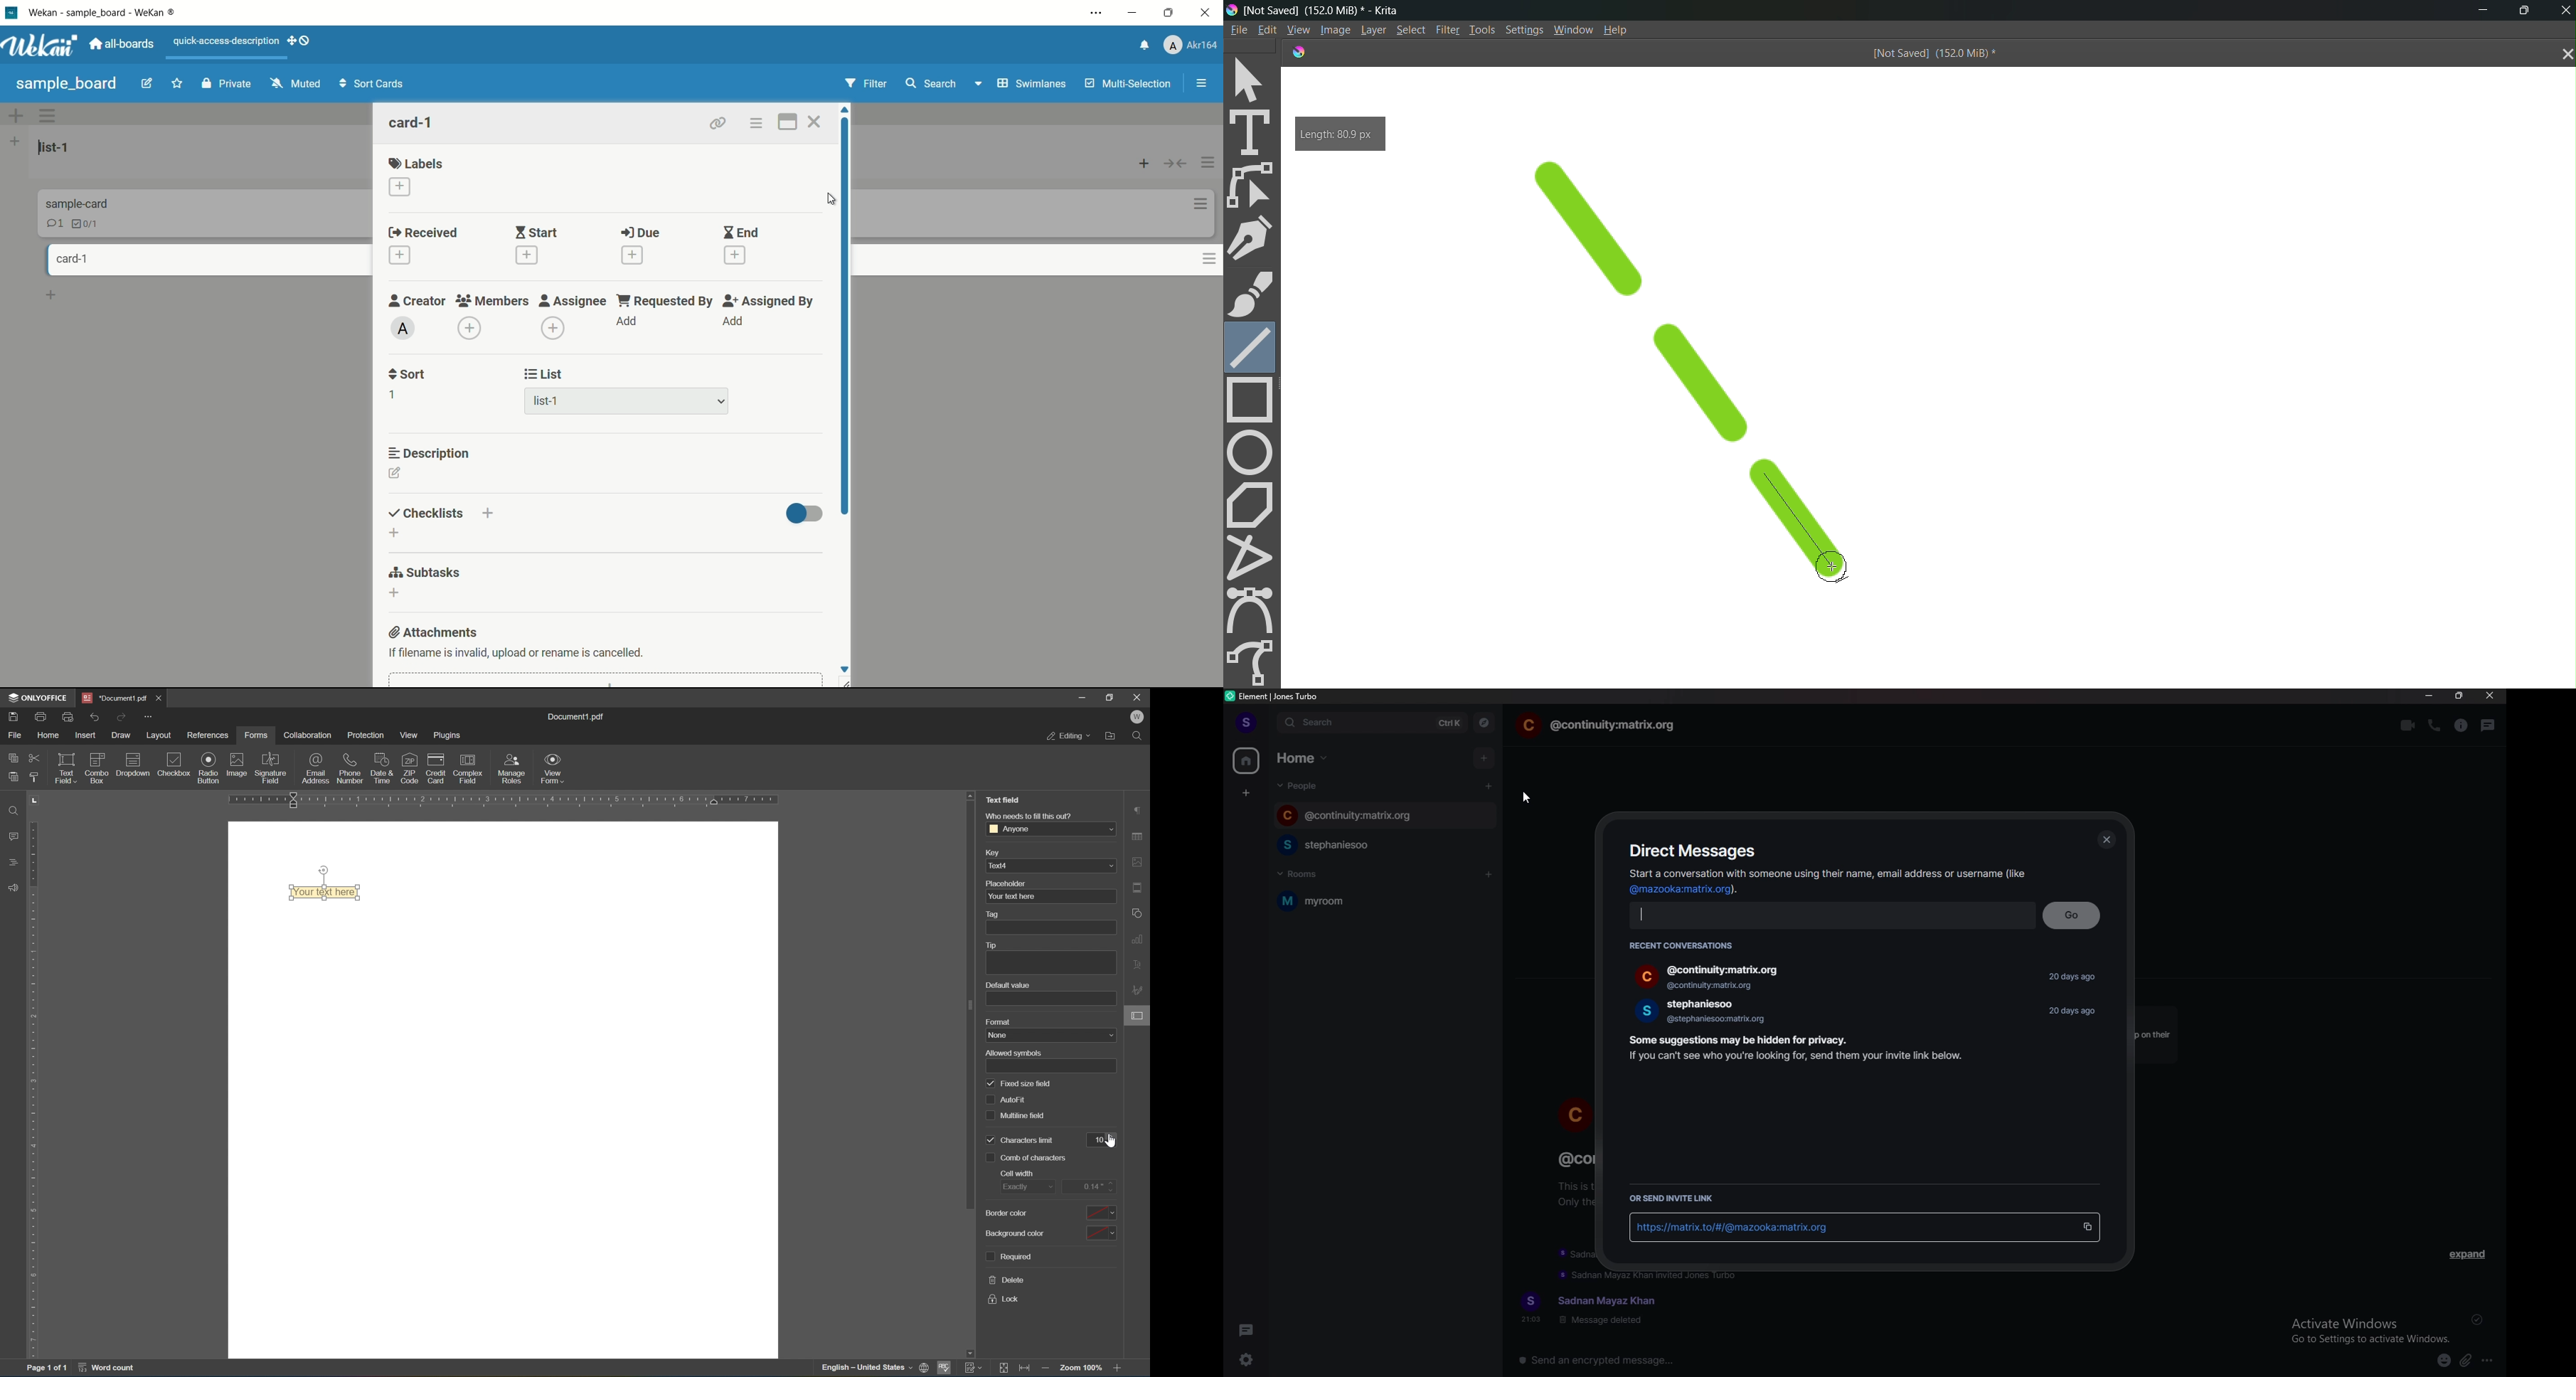 Image resolution: width=2576 pixels, height=1400 pixels. What do you see at coordinates (1141, 159) in the screenshot?
I see `list actions` at bounding box center [1141, 159].